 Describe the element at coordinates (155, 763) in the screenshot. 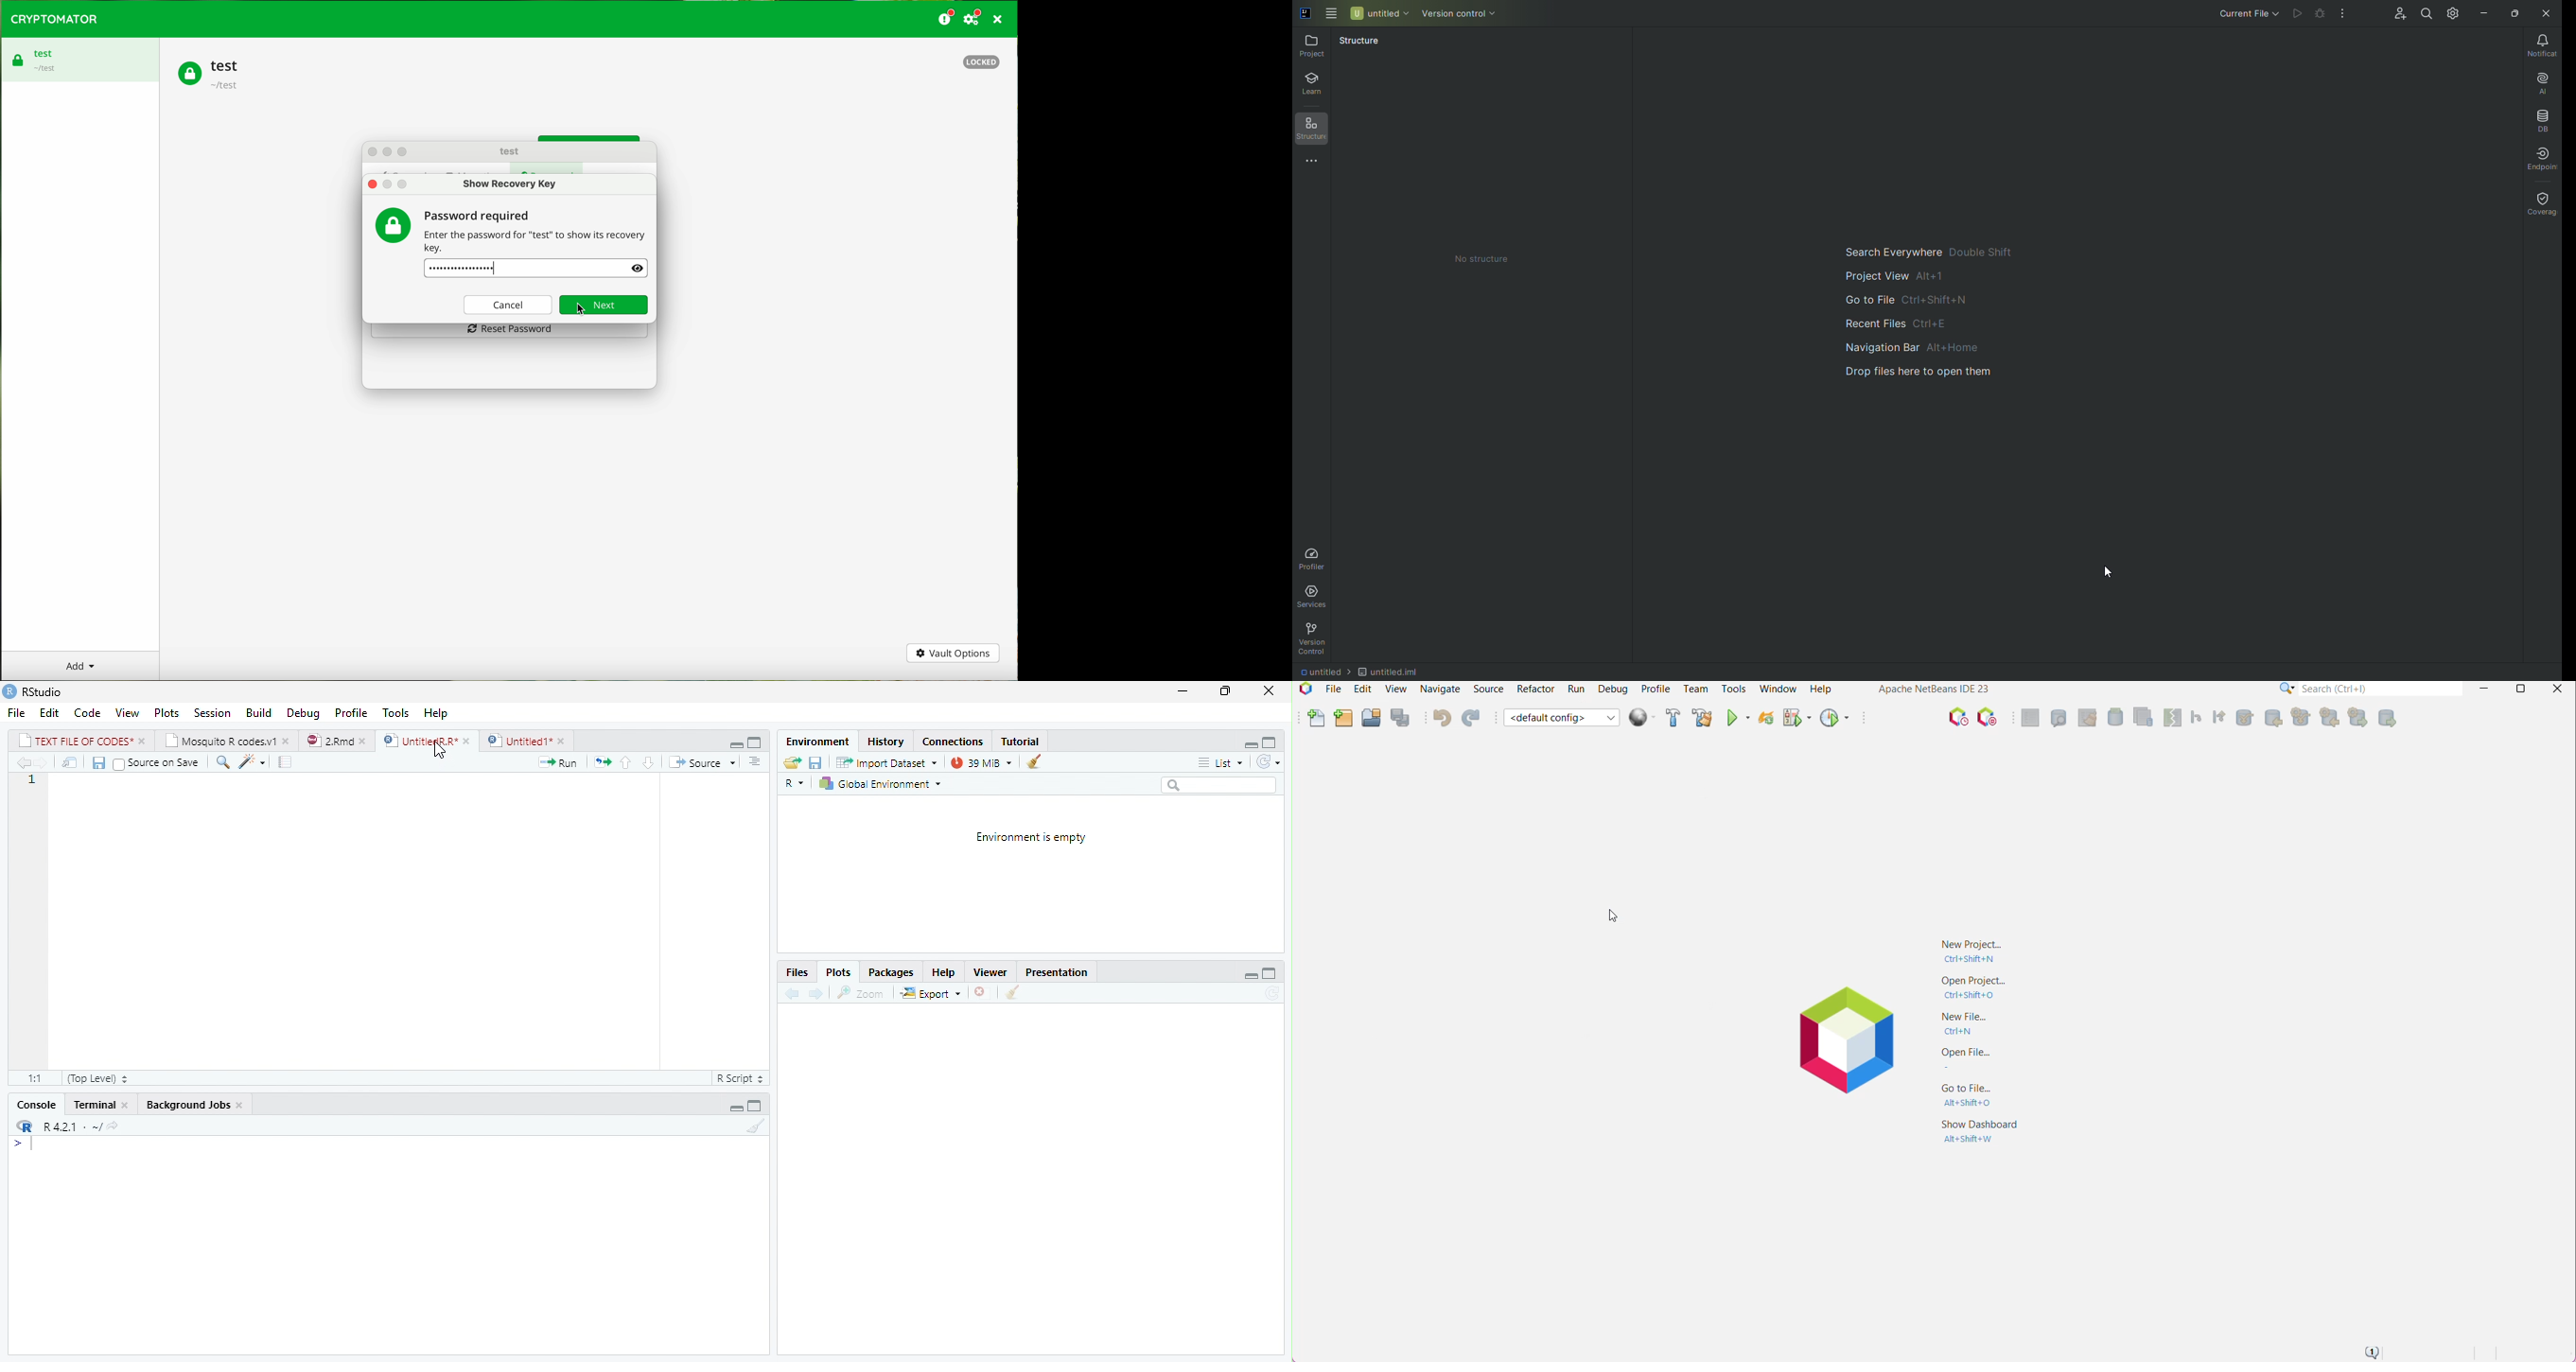

I see `Source on Save` at that location.